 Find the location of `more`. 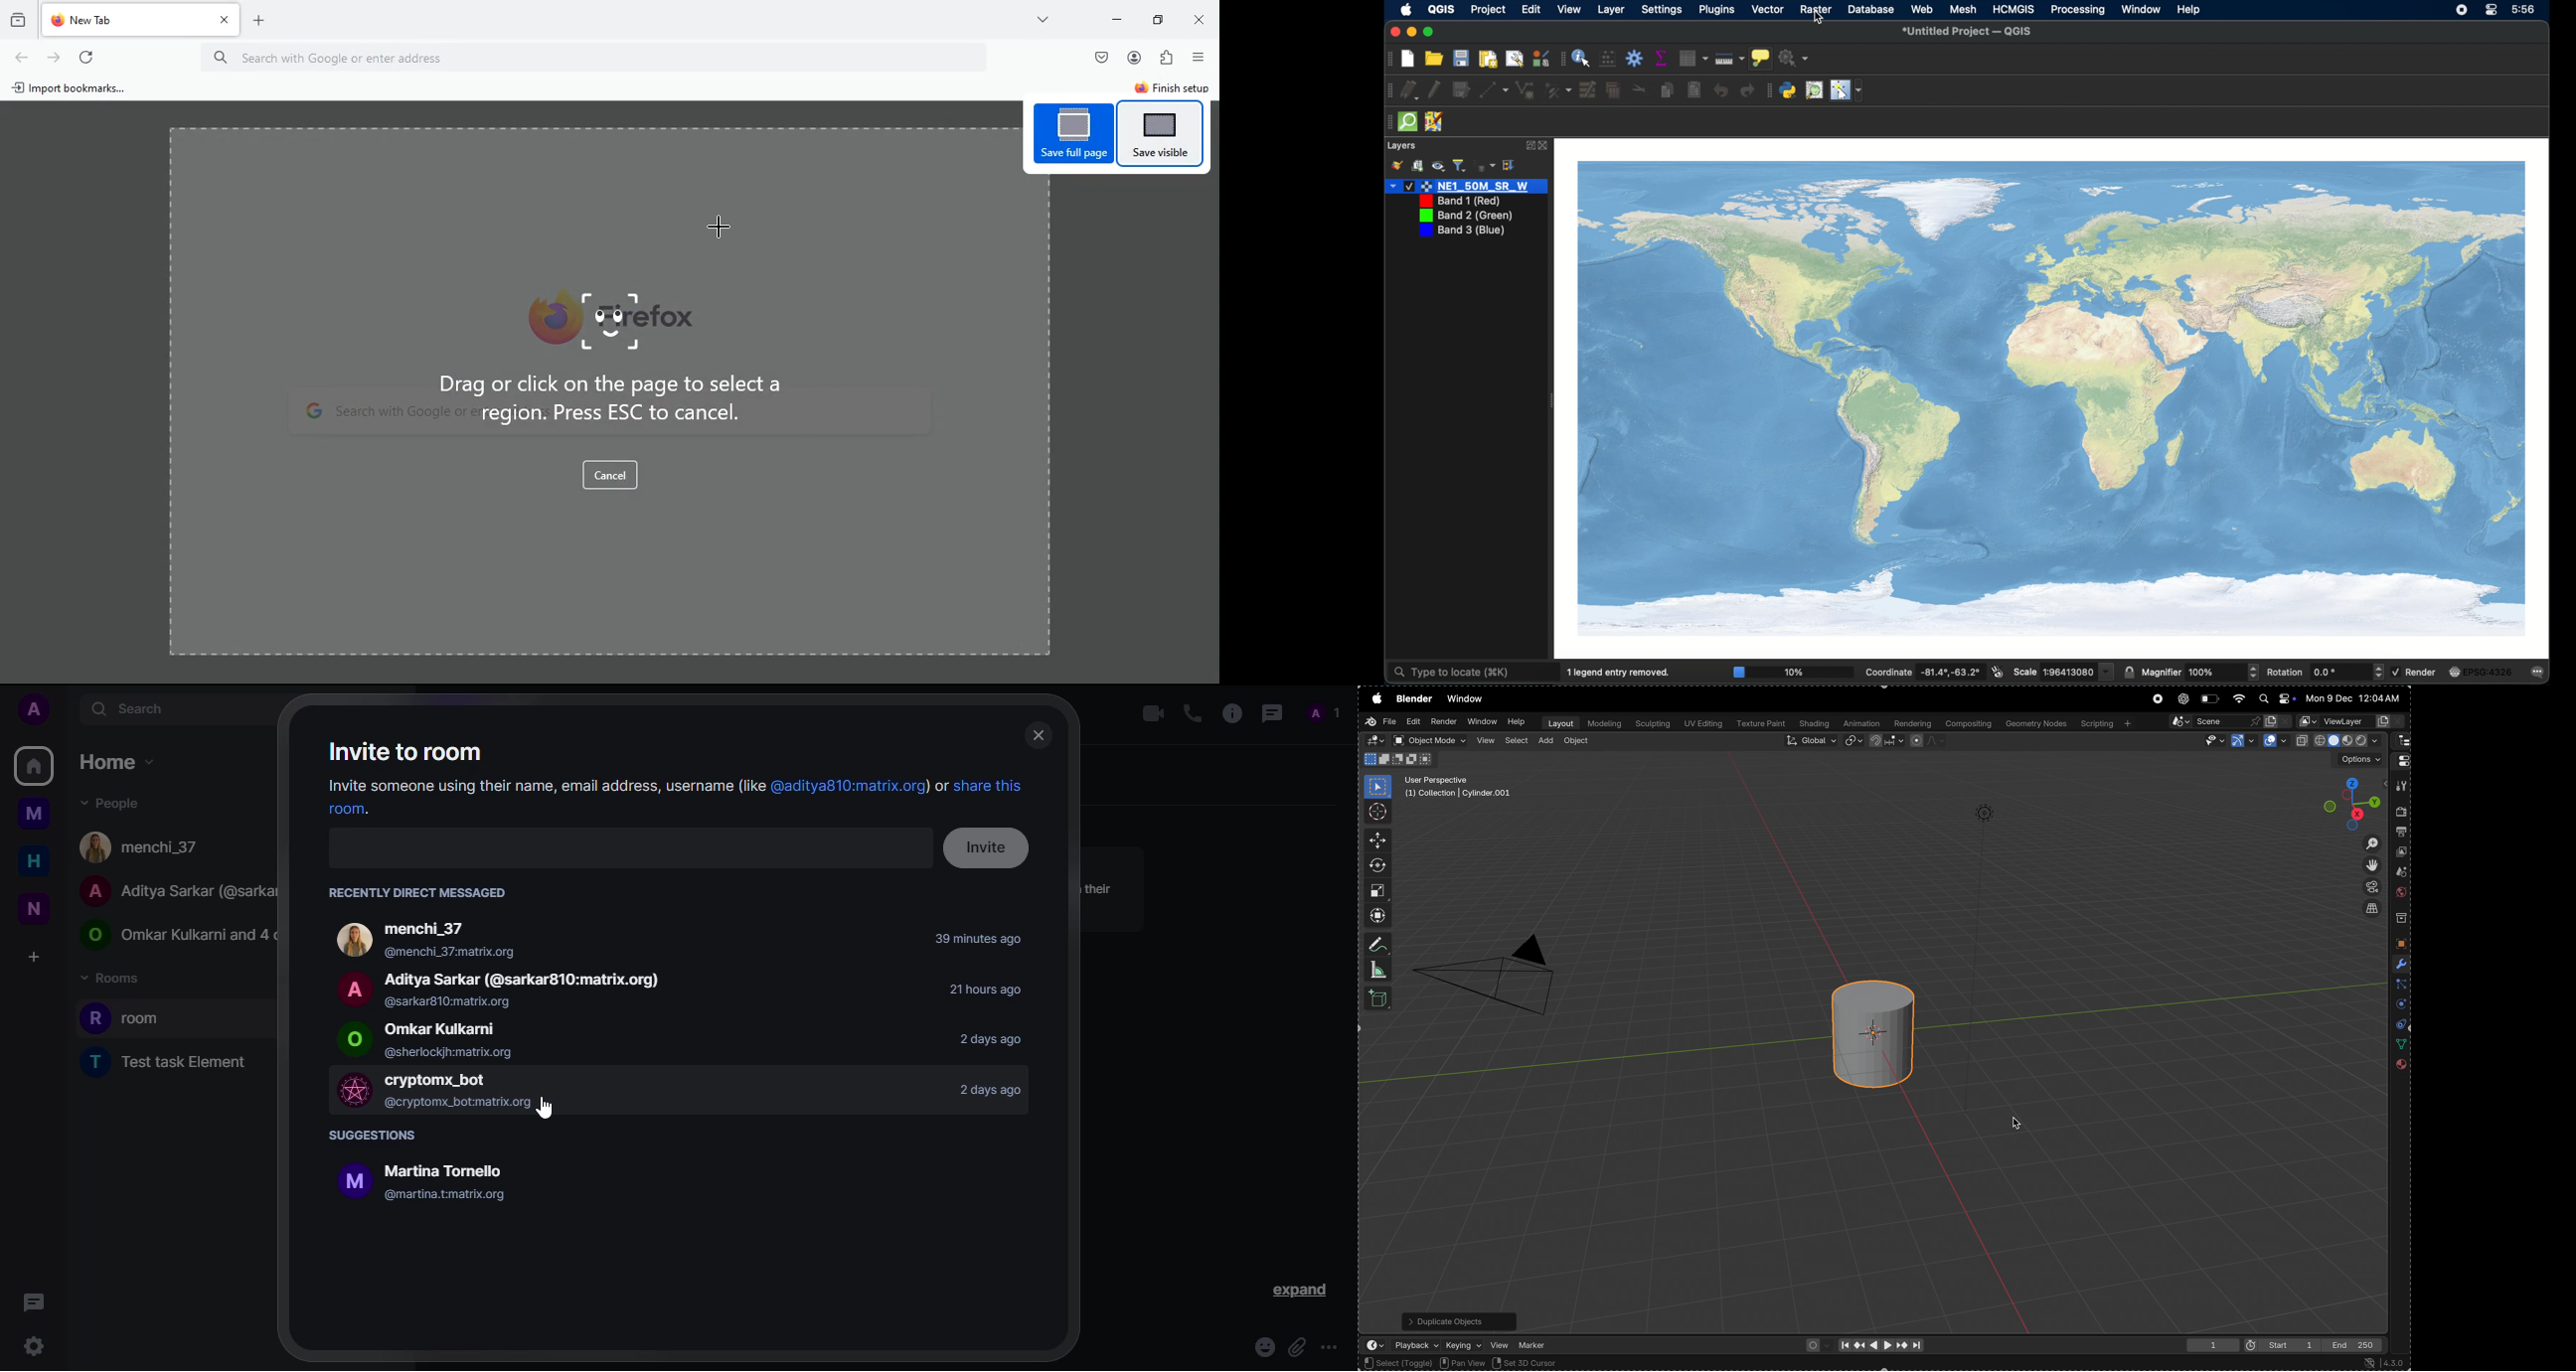

more is located at coordinates (1044, 19).